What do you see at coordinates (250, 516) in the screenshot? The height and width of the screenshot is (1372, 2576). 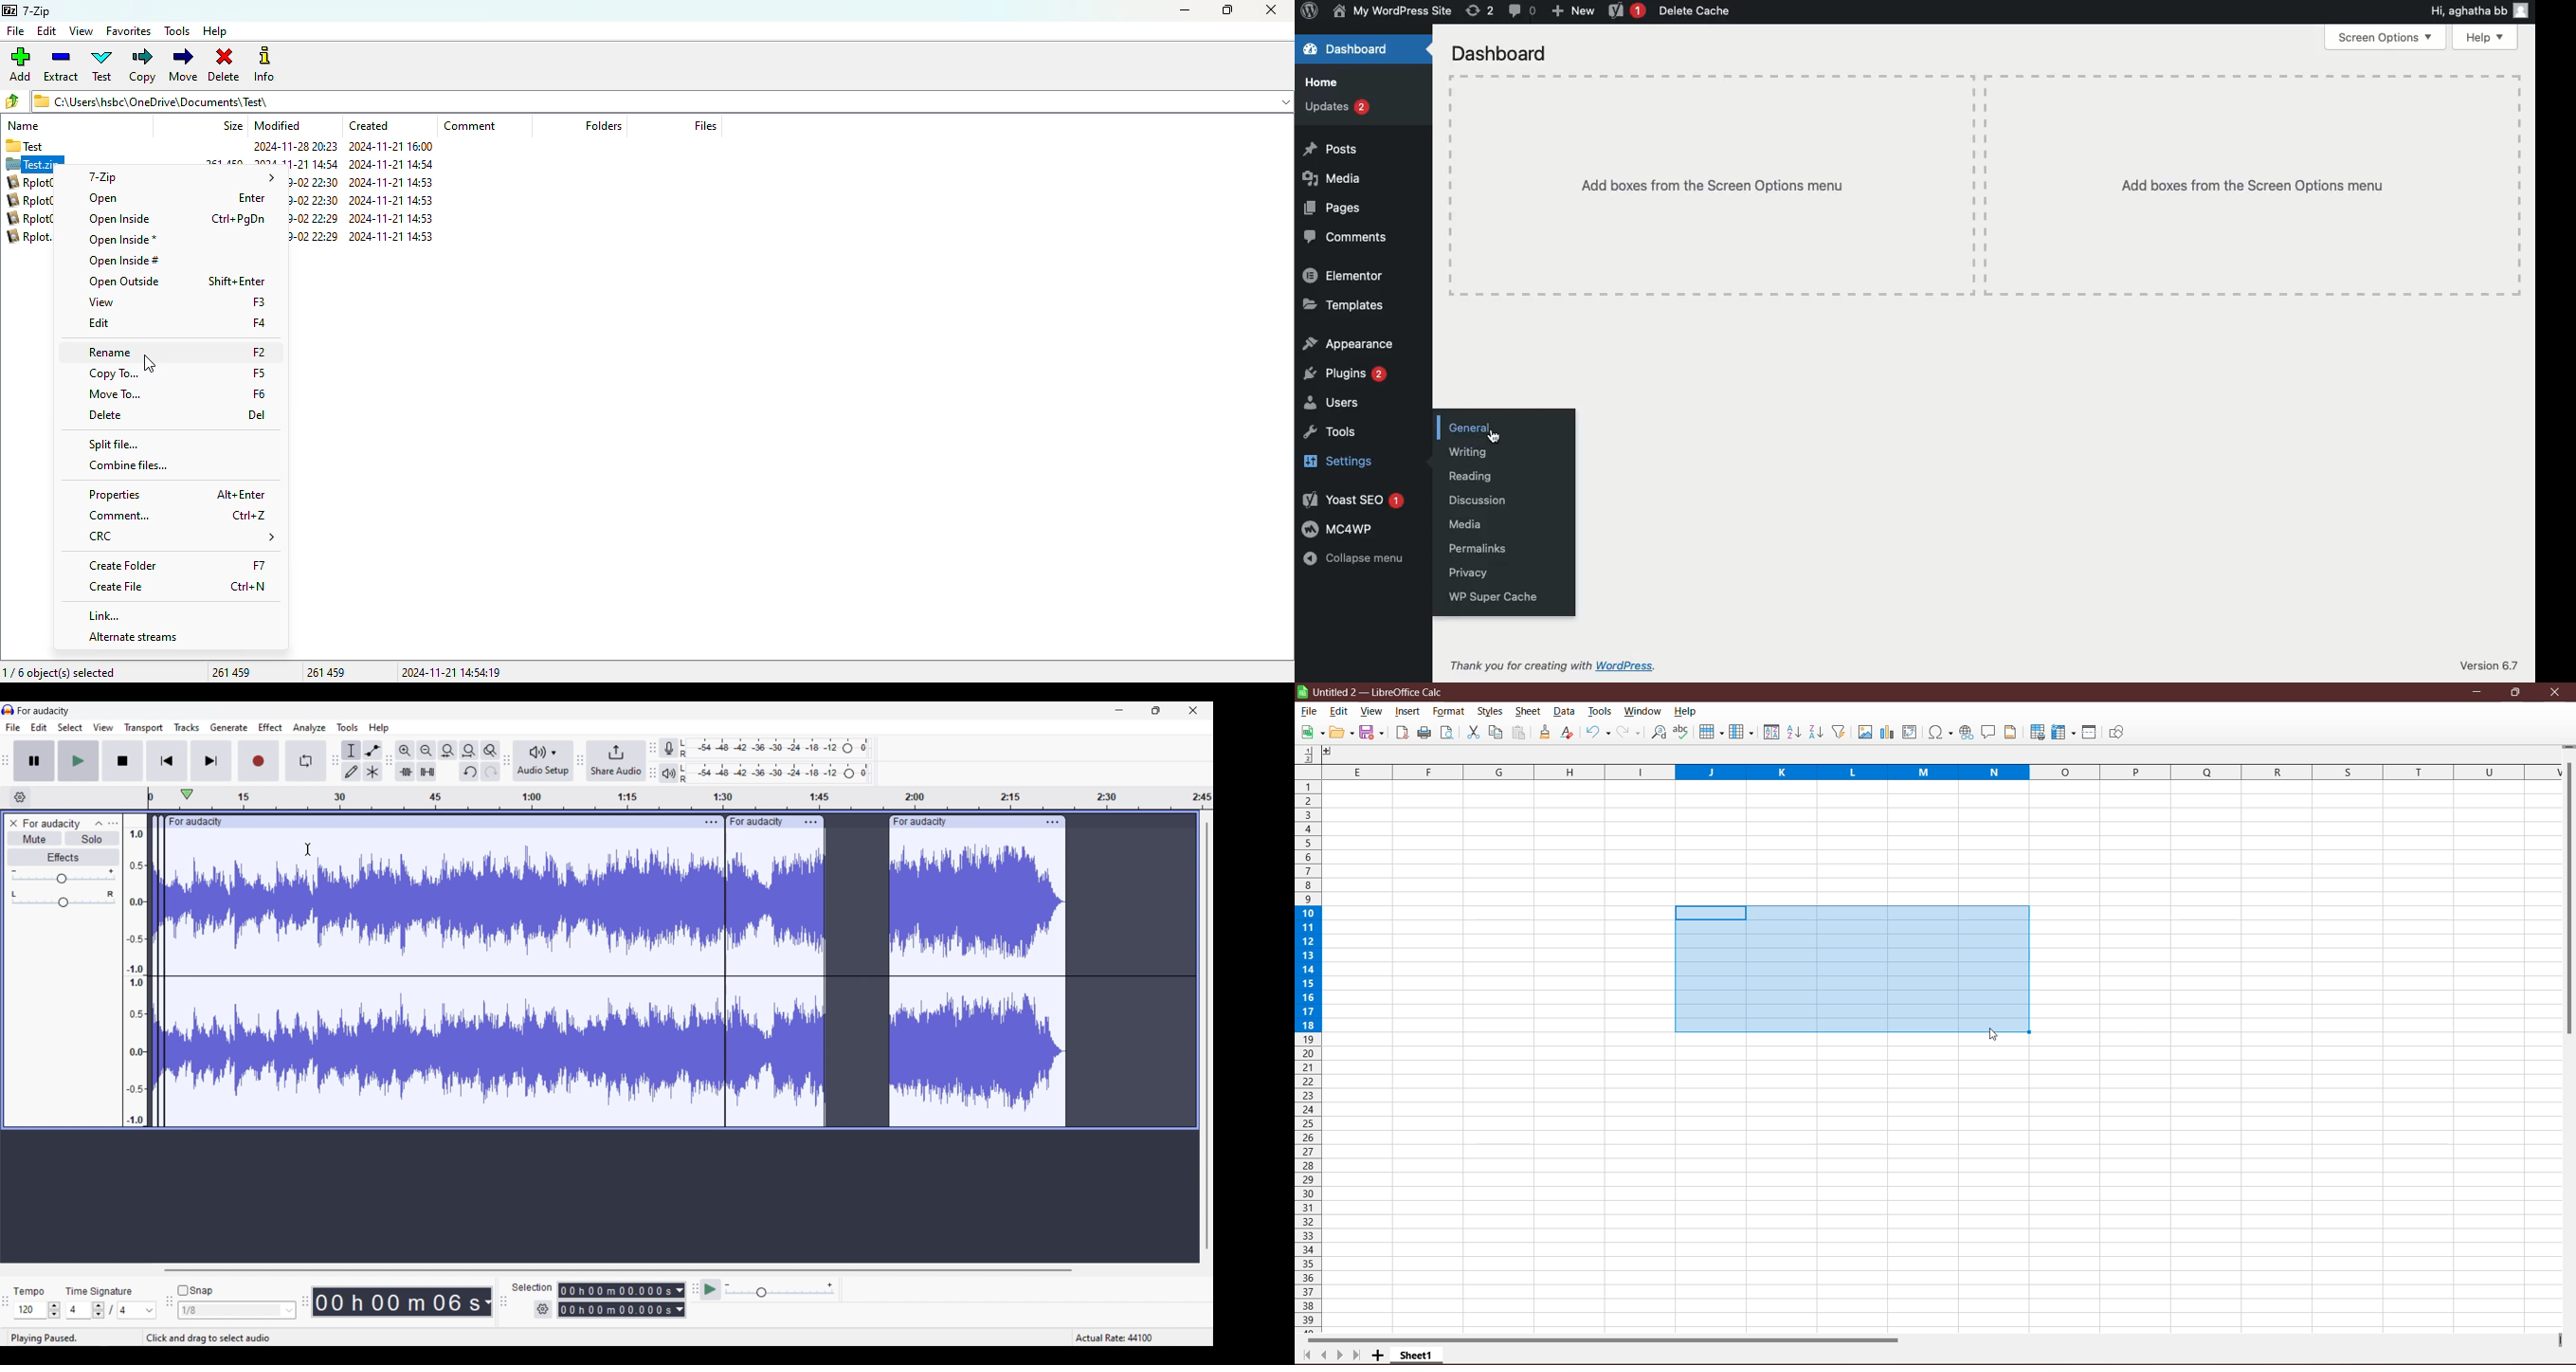 I see `Ctrl+Z` at bounding box center [250, 516].